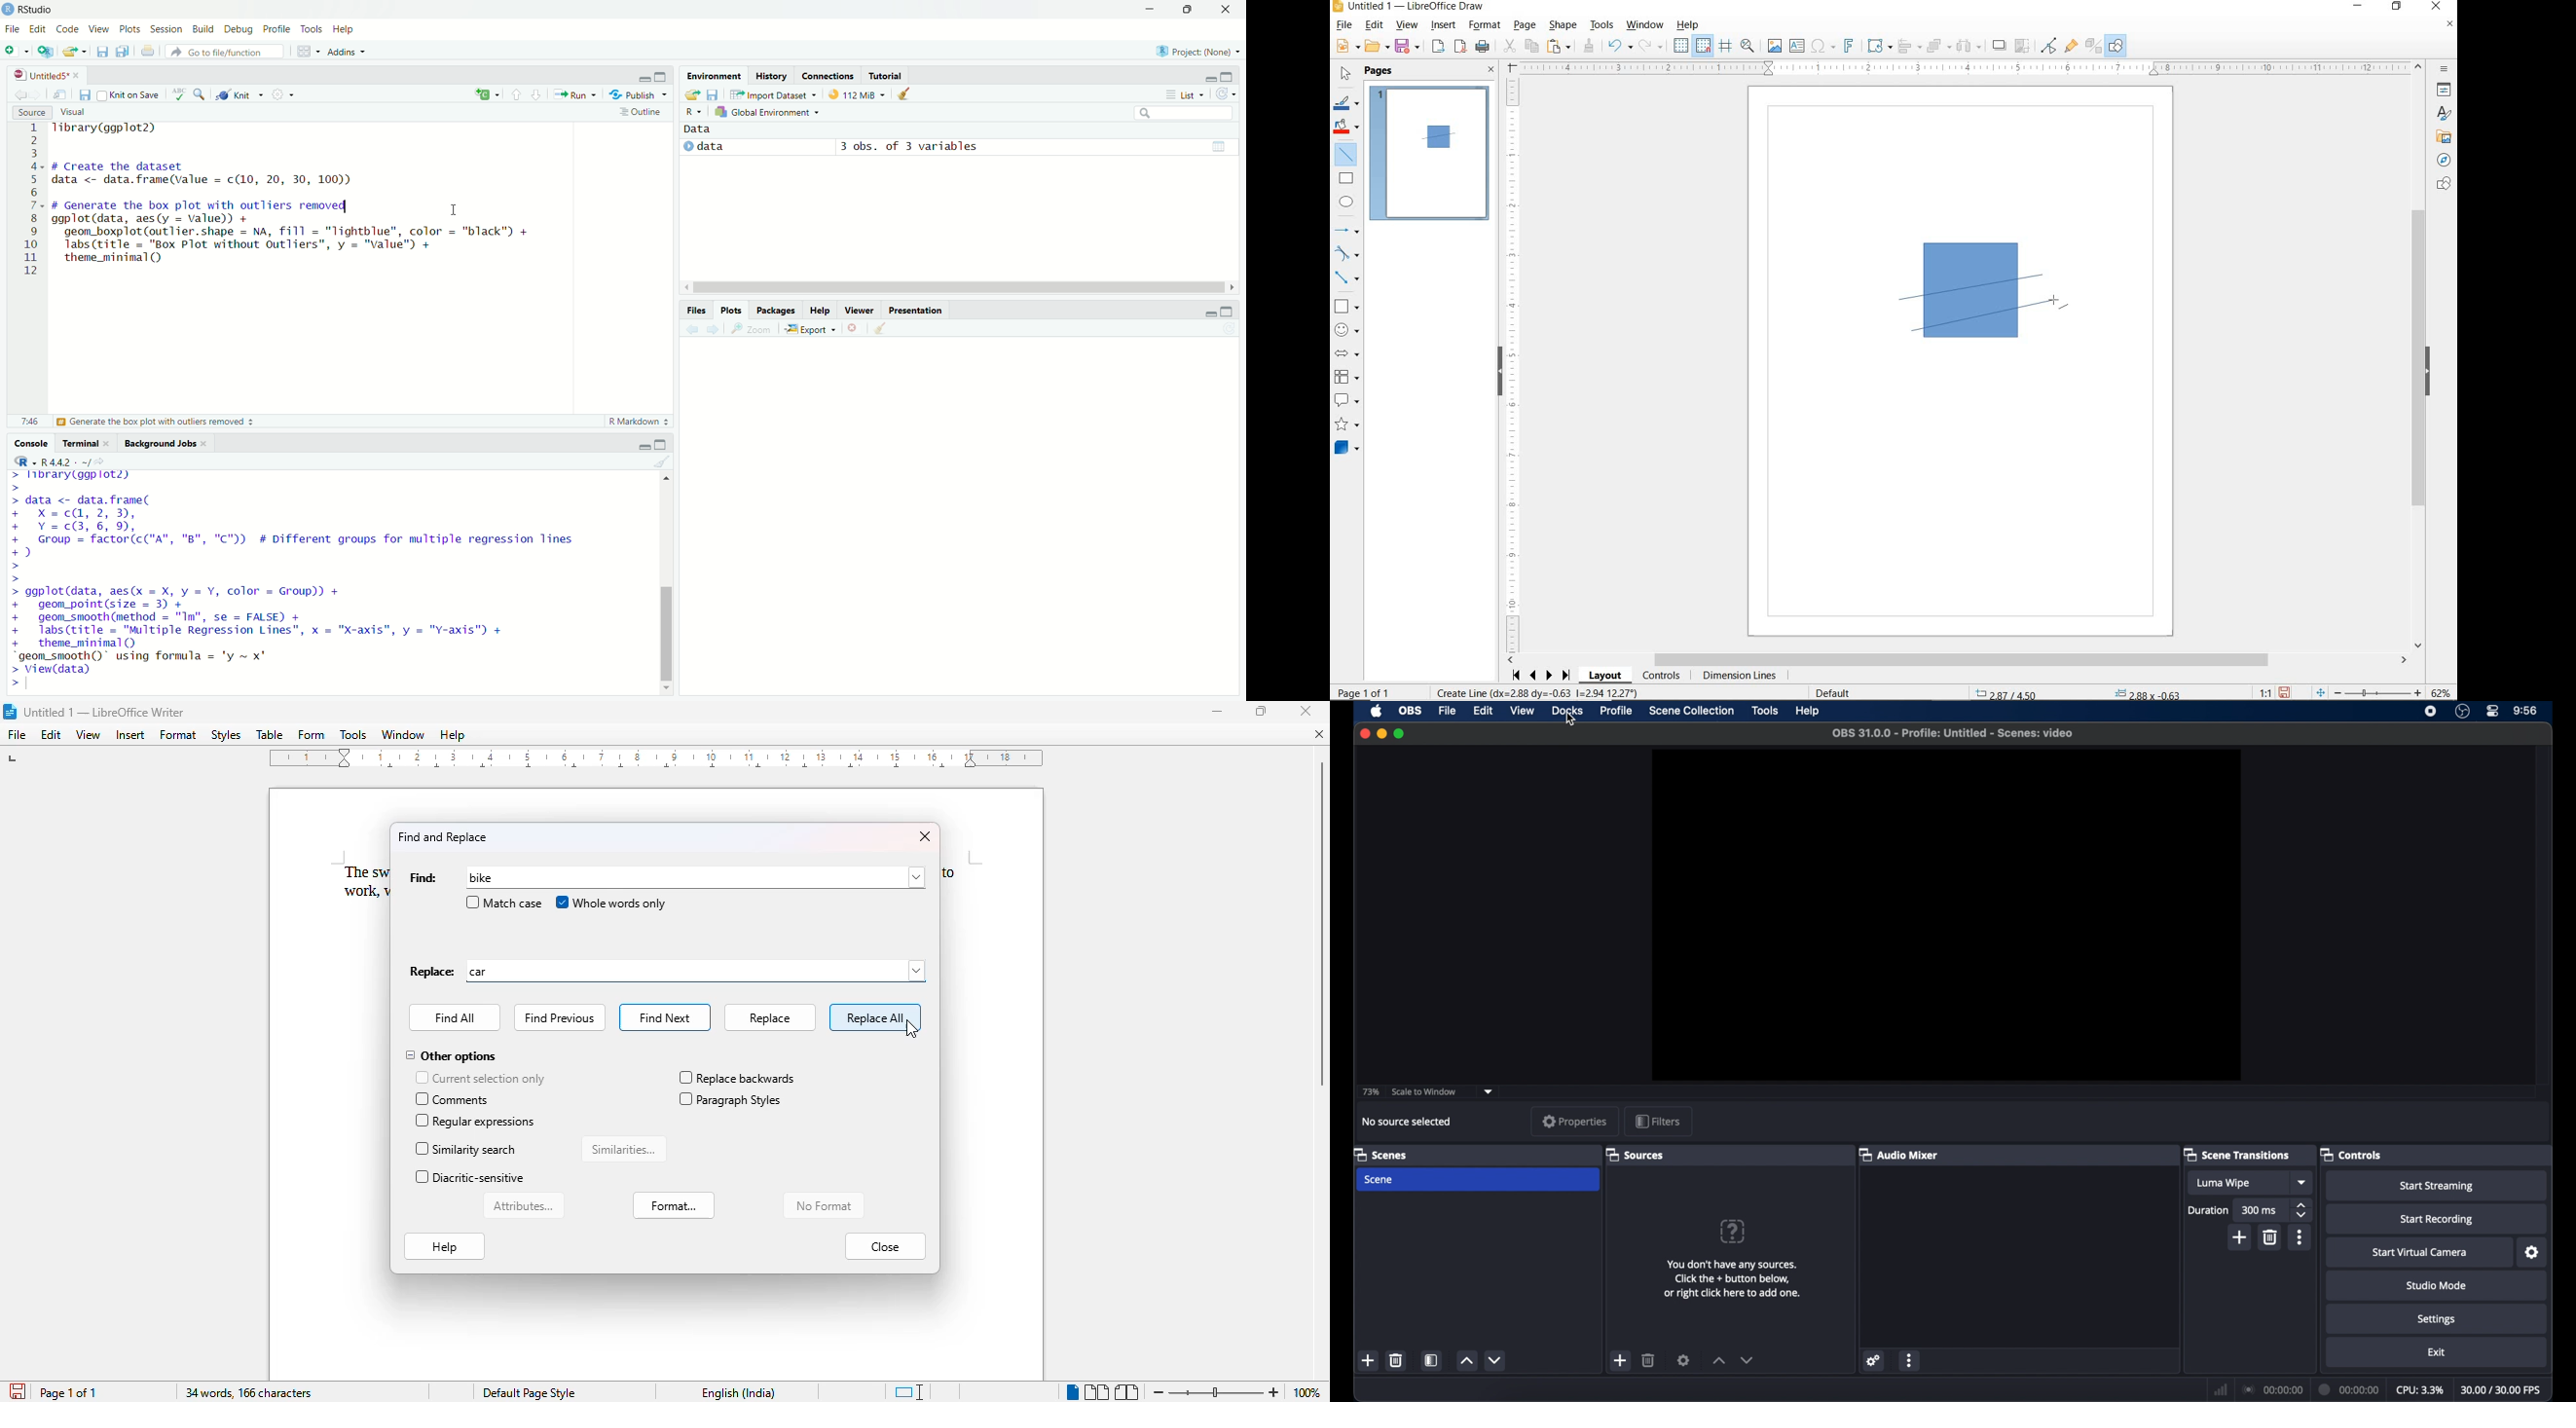 The height and width of the screenshot is (1428, 2576). I want to click on NAVIGATOR, so click(2444, 158).